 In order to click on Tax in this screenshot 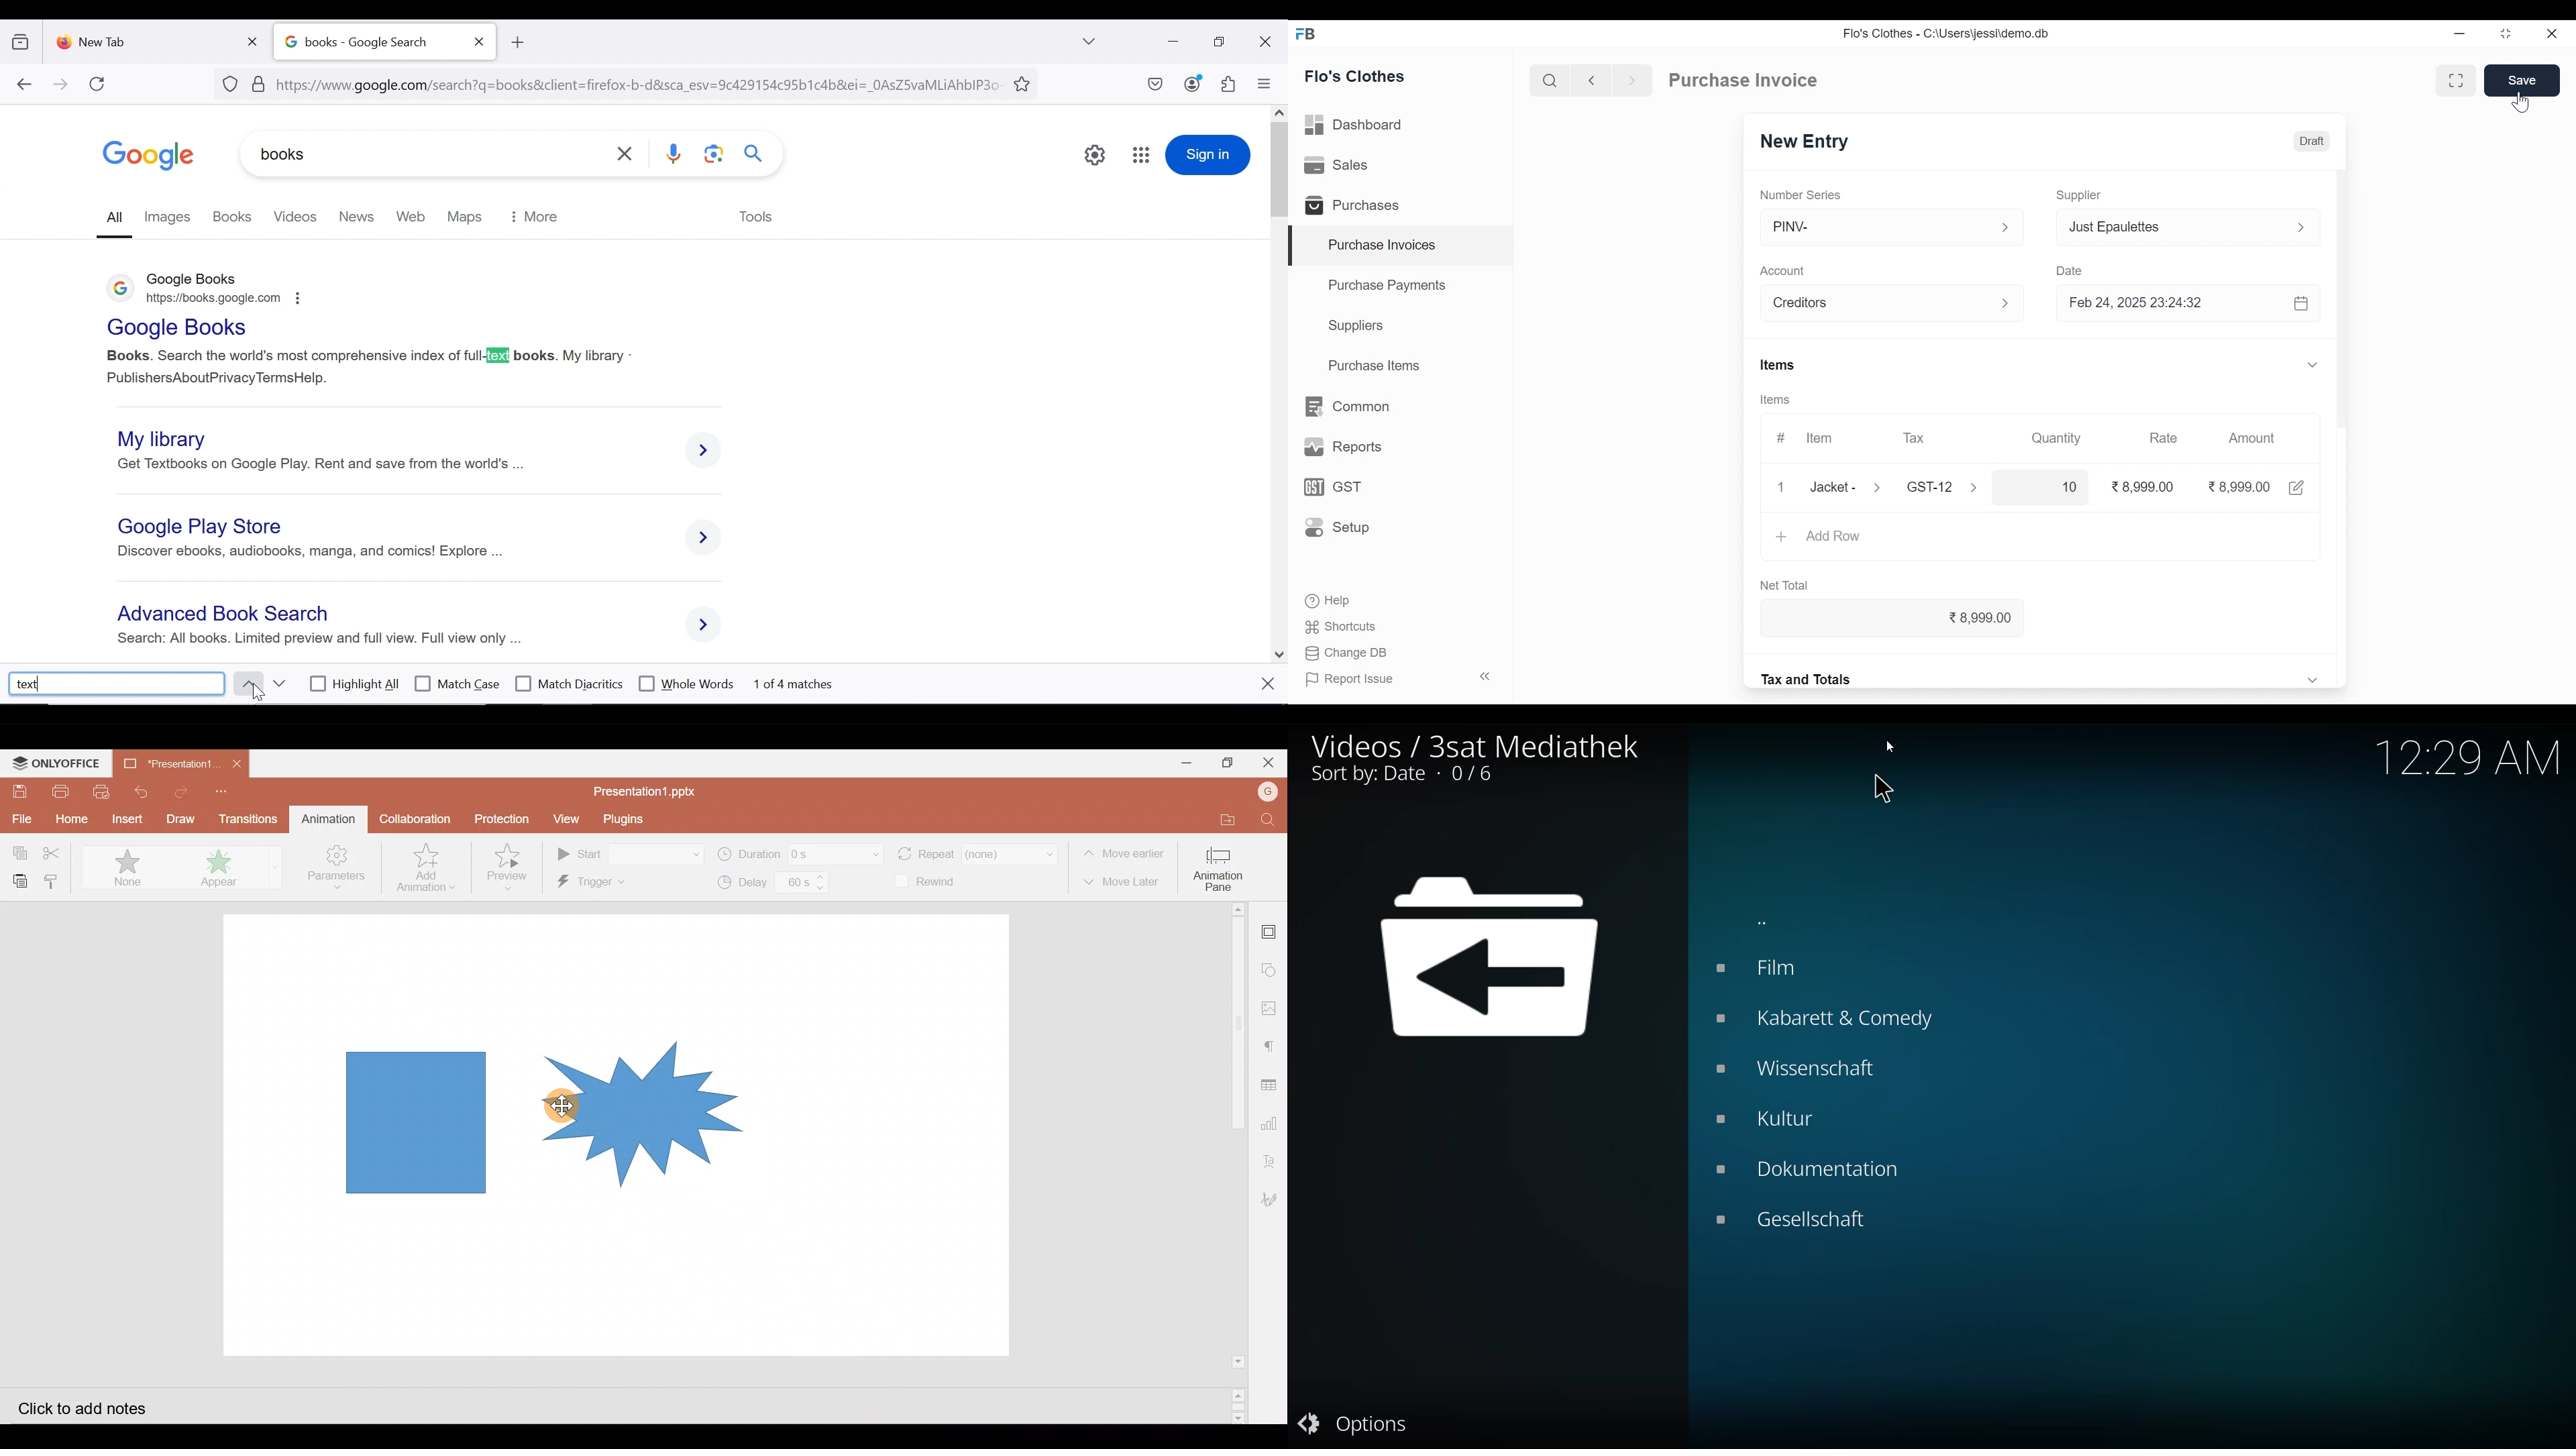, I will do `click(1933, 486)`.